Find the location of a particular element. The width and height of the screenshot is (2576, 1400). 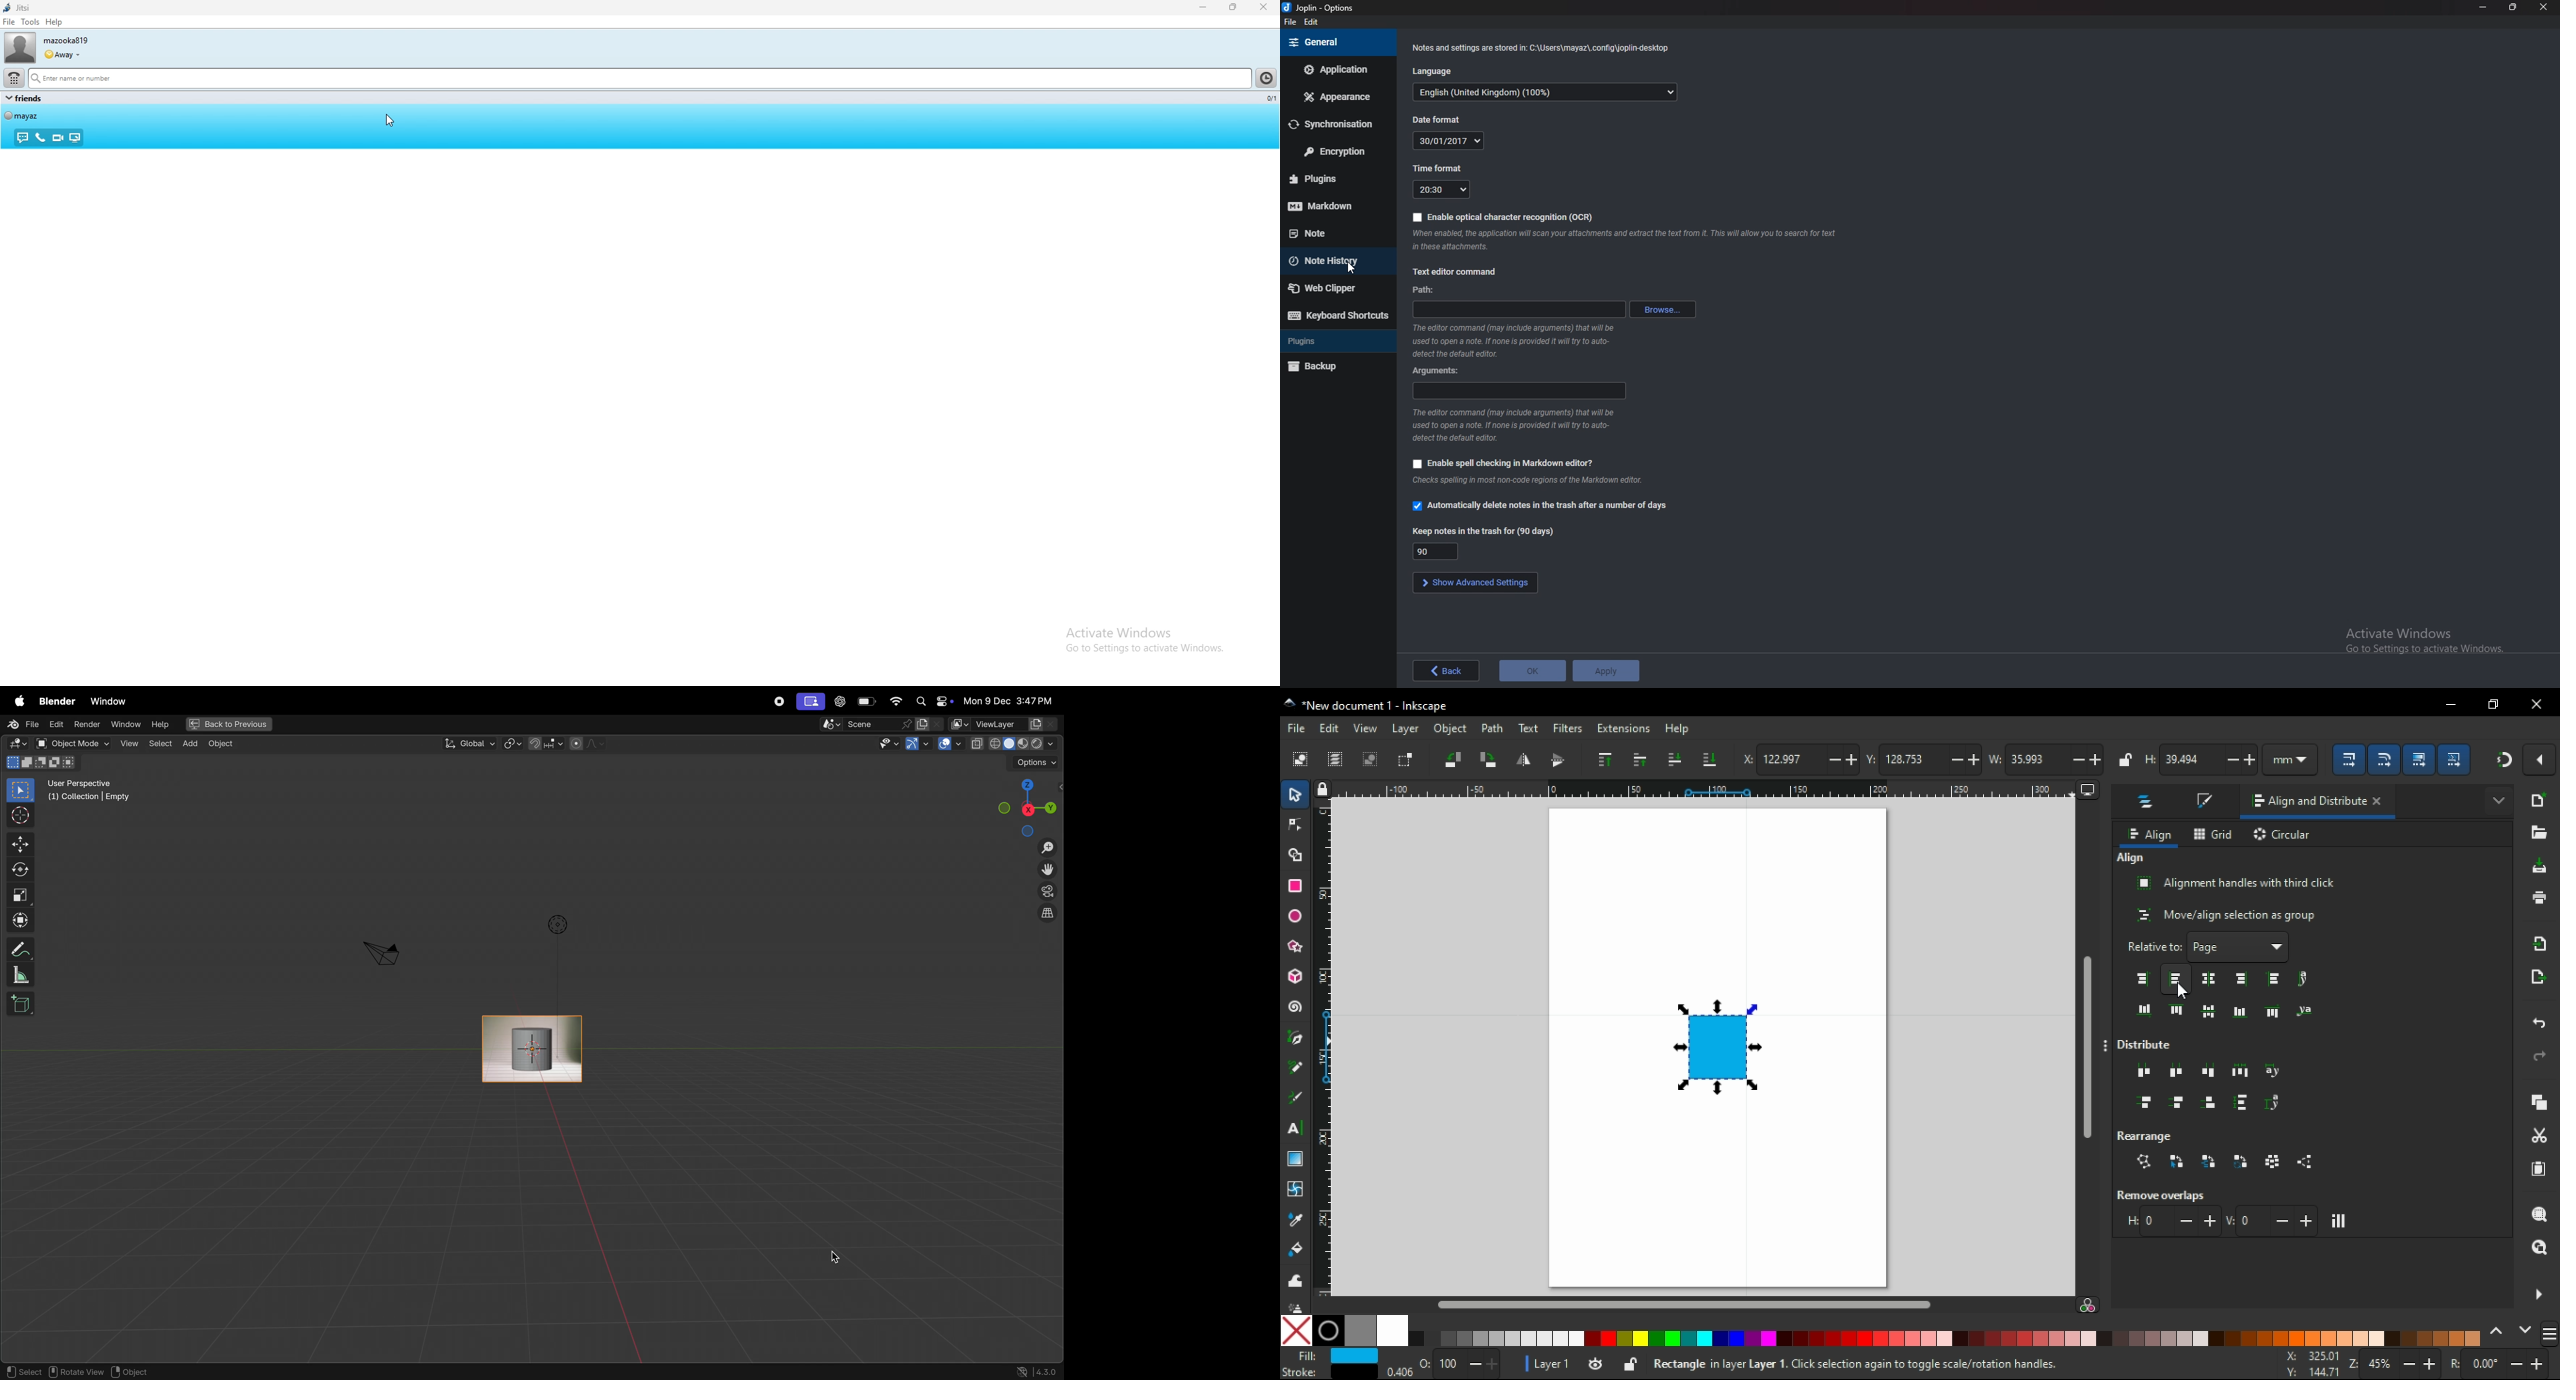

snap is located at coordinates (2506, 763).